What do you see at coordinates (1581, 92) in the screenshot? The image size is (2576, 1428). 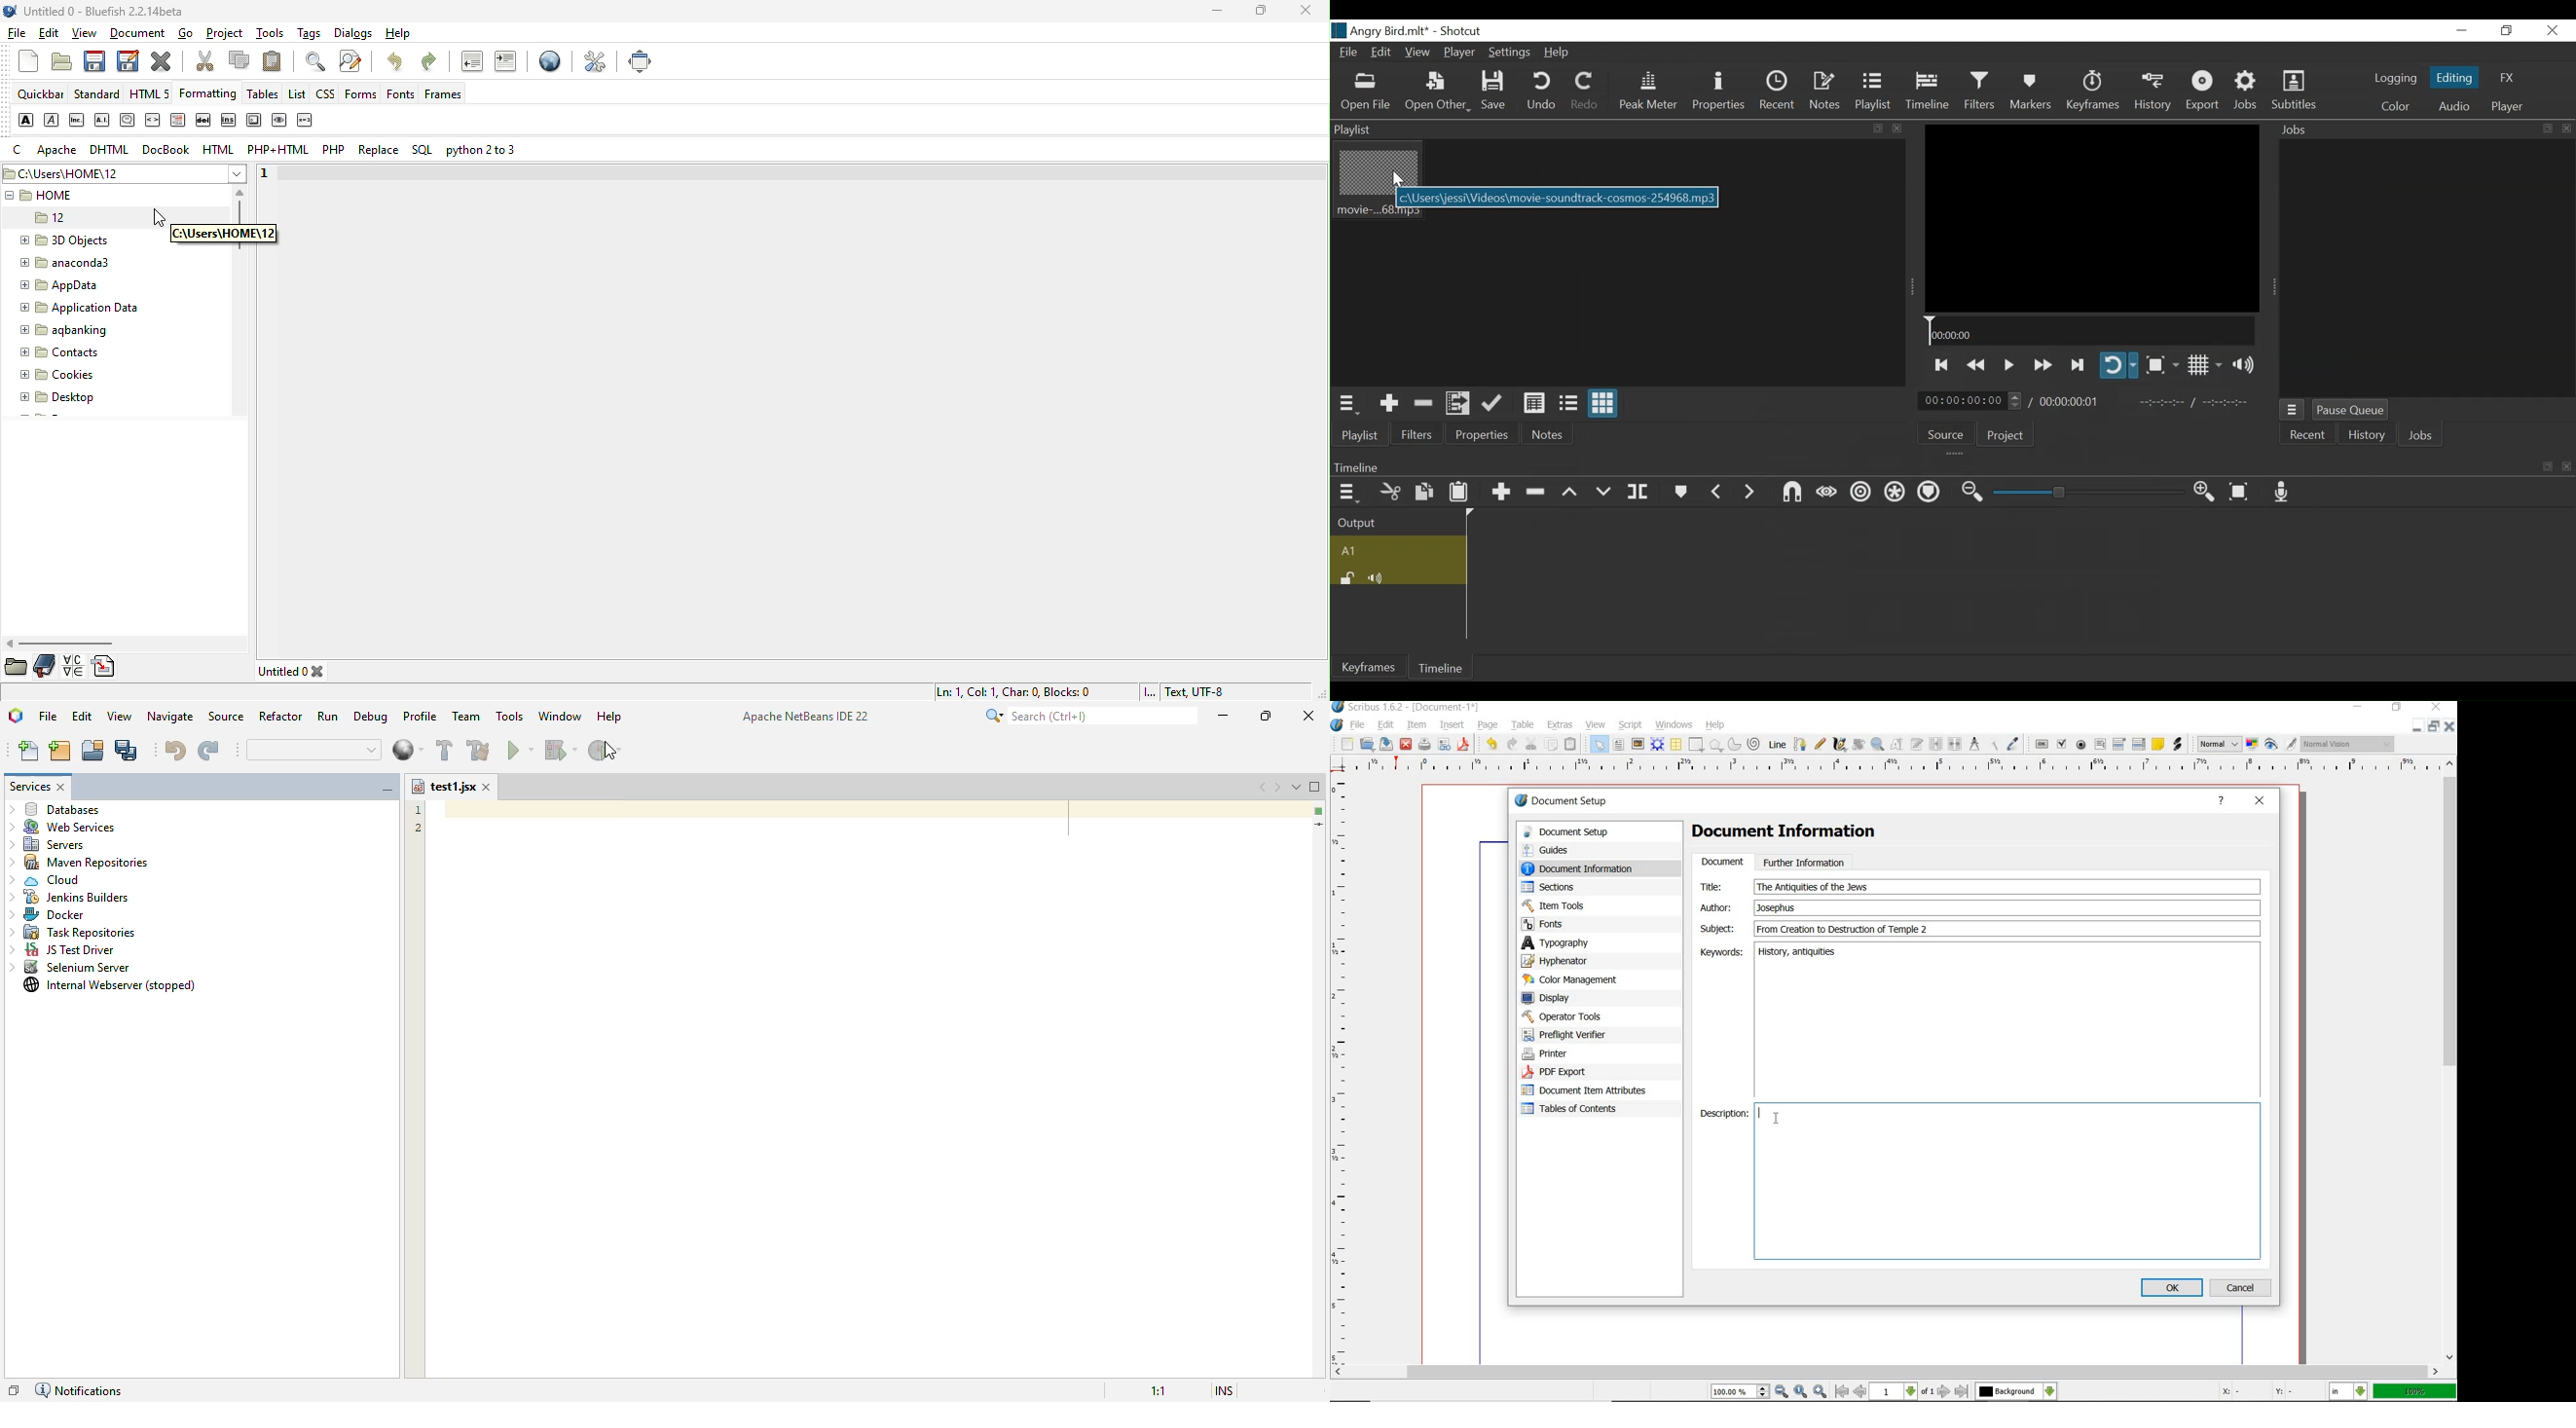 I see `Redo` at bounding box center [1581, 92].